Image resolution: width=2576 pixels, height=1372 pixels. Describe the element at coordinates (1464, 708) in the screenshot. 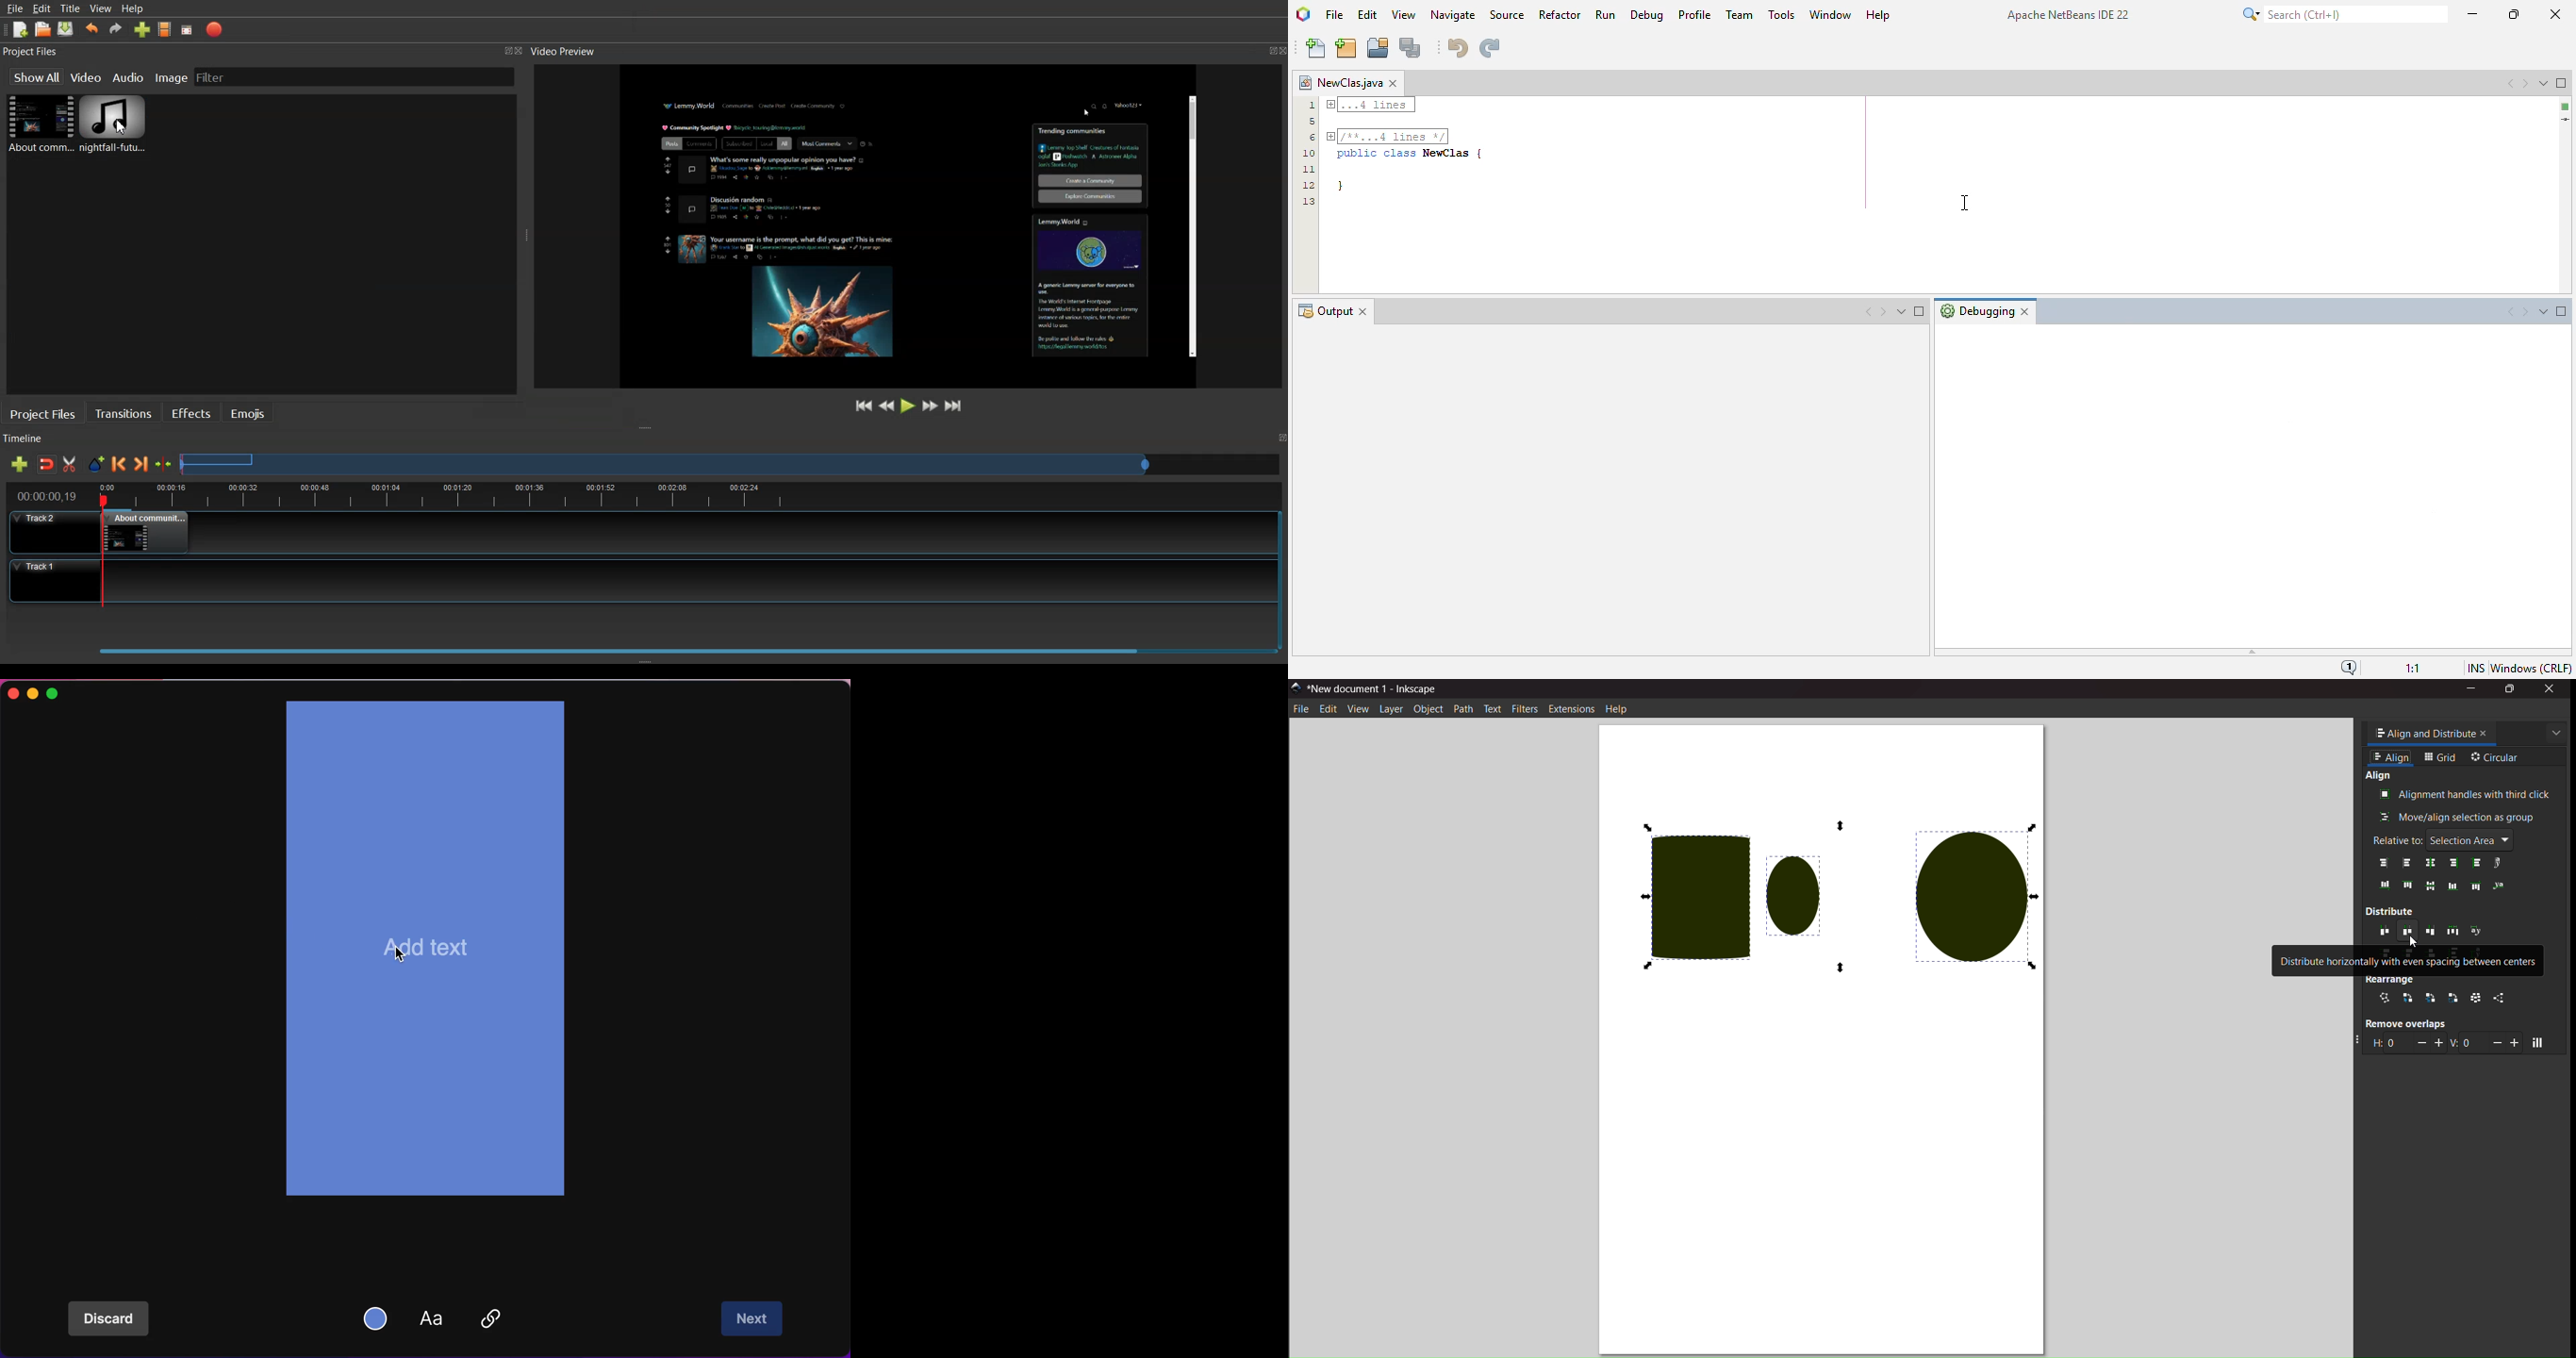

I see `path` at that location.